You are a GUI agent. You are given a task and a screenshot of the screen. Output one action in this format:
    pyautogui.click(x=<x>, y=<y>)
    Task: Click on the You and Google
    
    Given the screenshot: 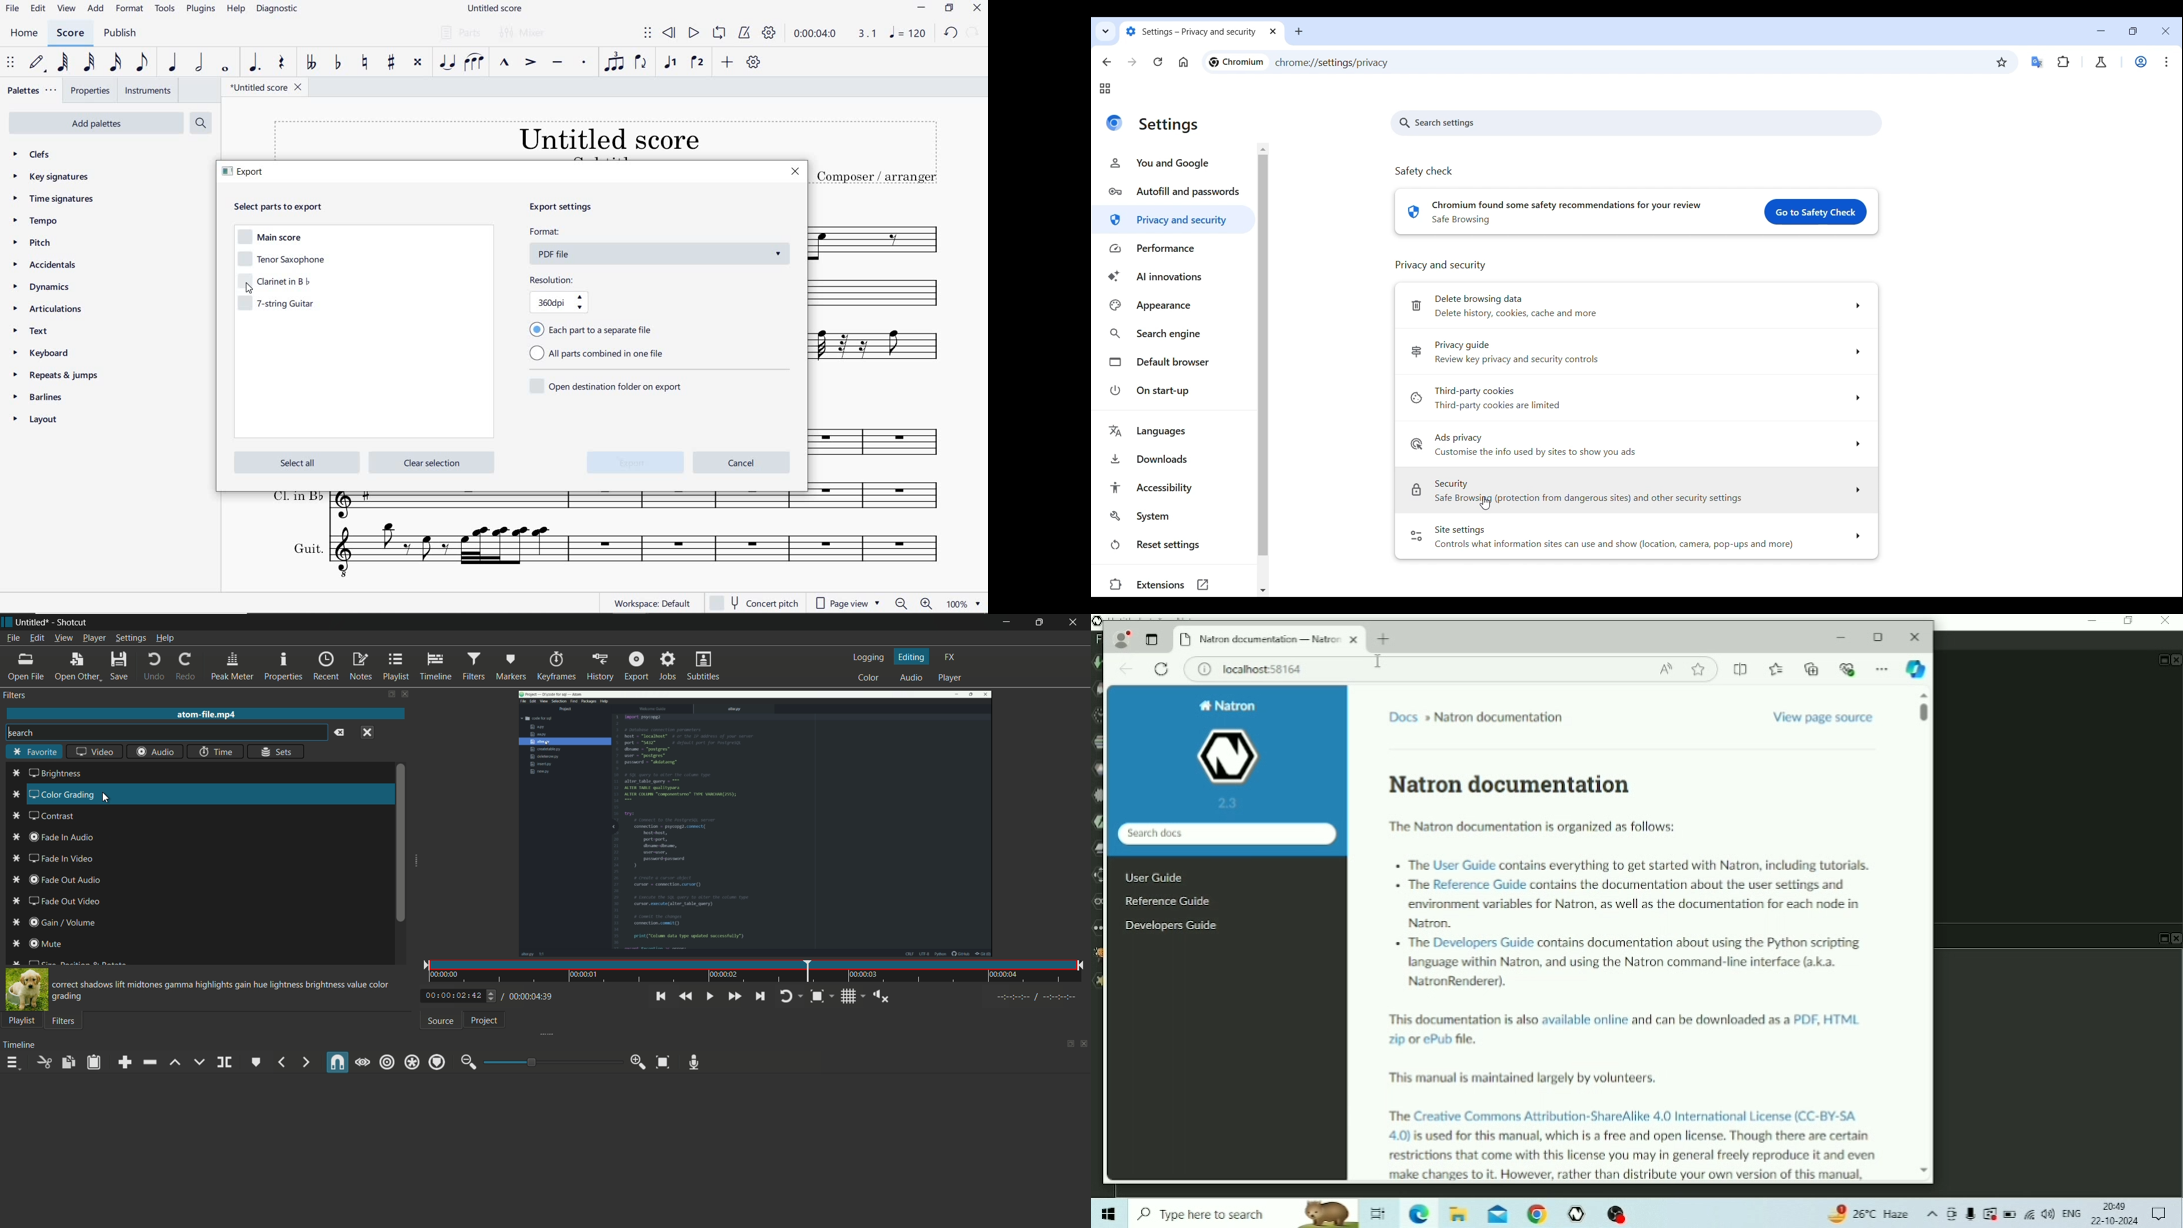 What is the action you would take?
    pyautogui.click(x=1175, y=163)
    